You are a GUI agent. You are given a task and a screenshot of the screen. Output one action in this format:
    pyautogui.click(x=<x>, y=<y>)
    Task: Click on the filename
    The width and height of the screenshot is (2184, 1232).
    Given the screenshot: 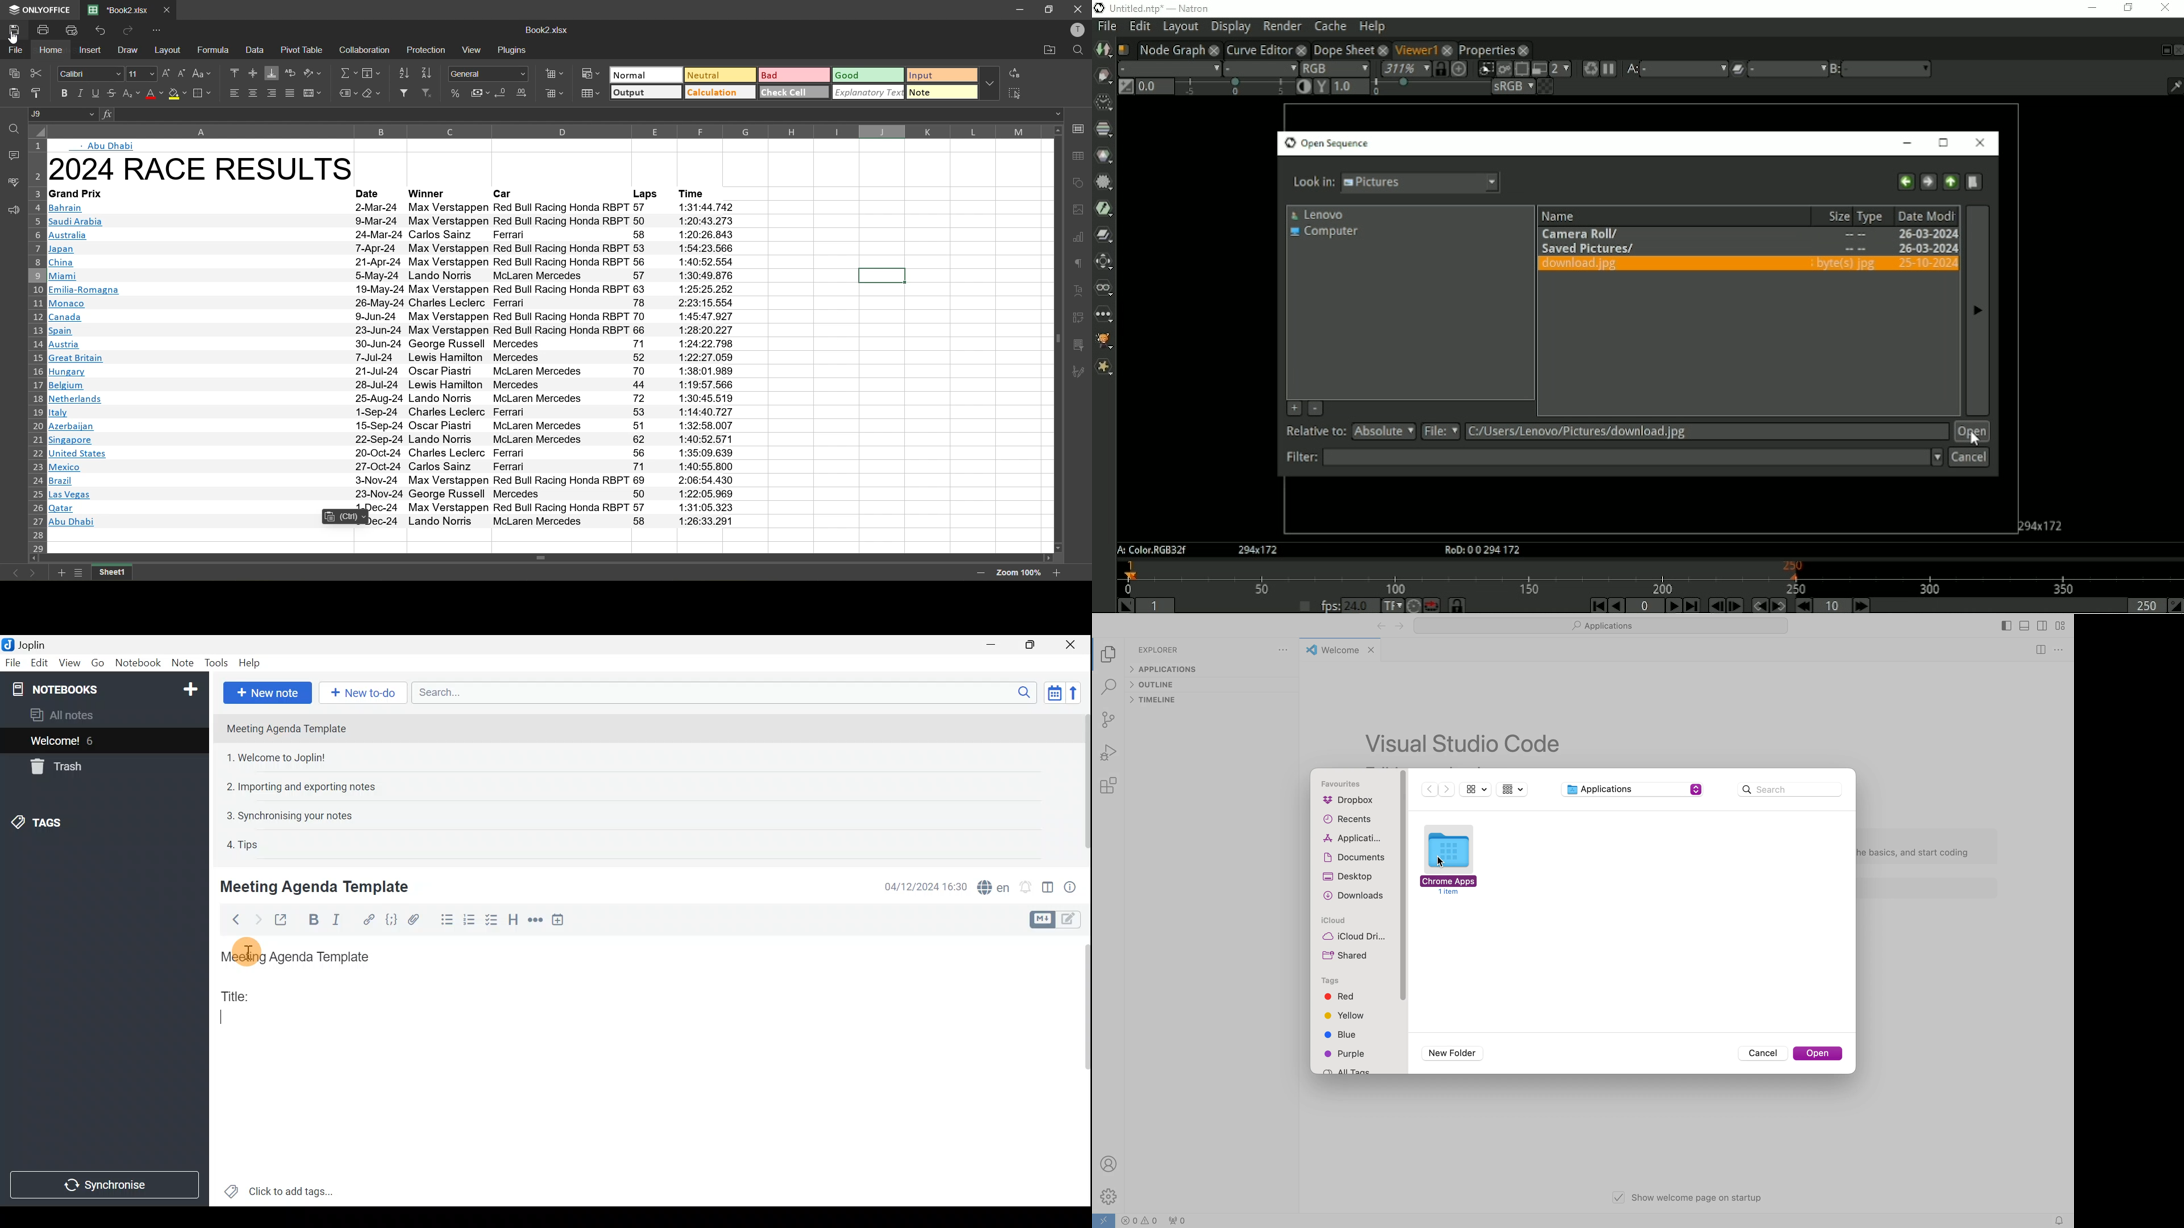 What is the action you would take?
    pyautogui.click(x=545, y=29)
    